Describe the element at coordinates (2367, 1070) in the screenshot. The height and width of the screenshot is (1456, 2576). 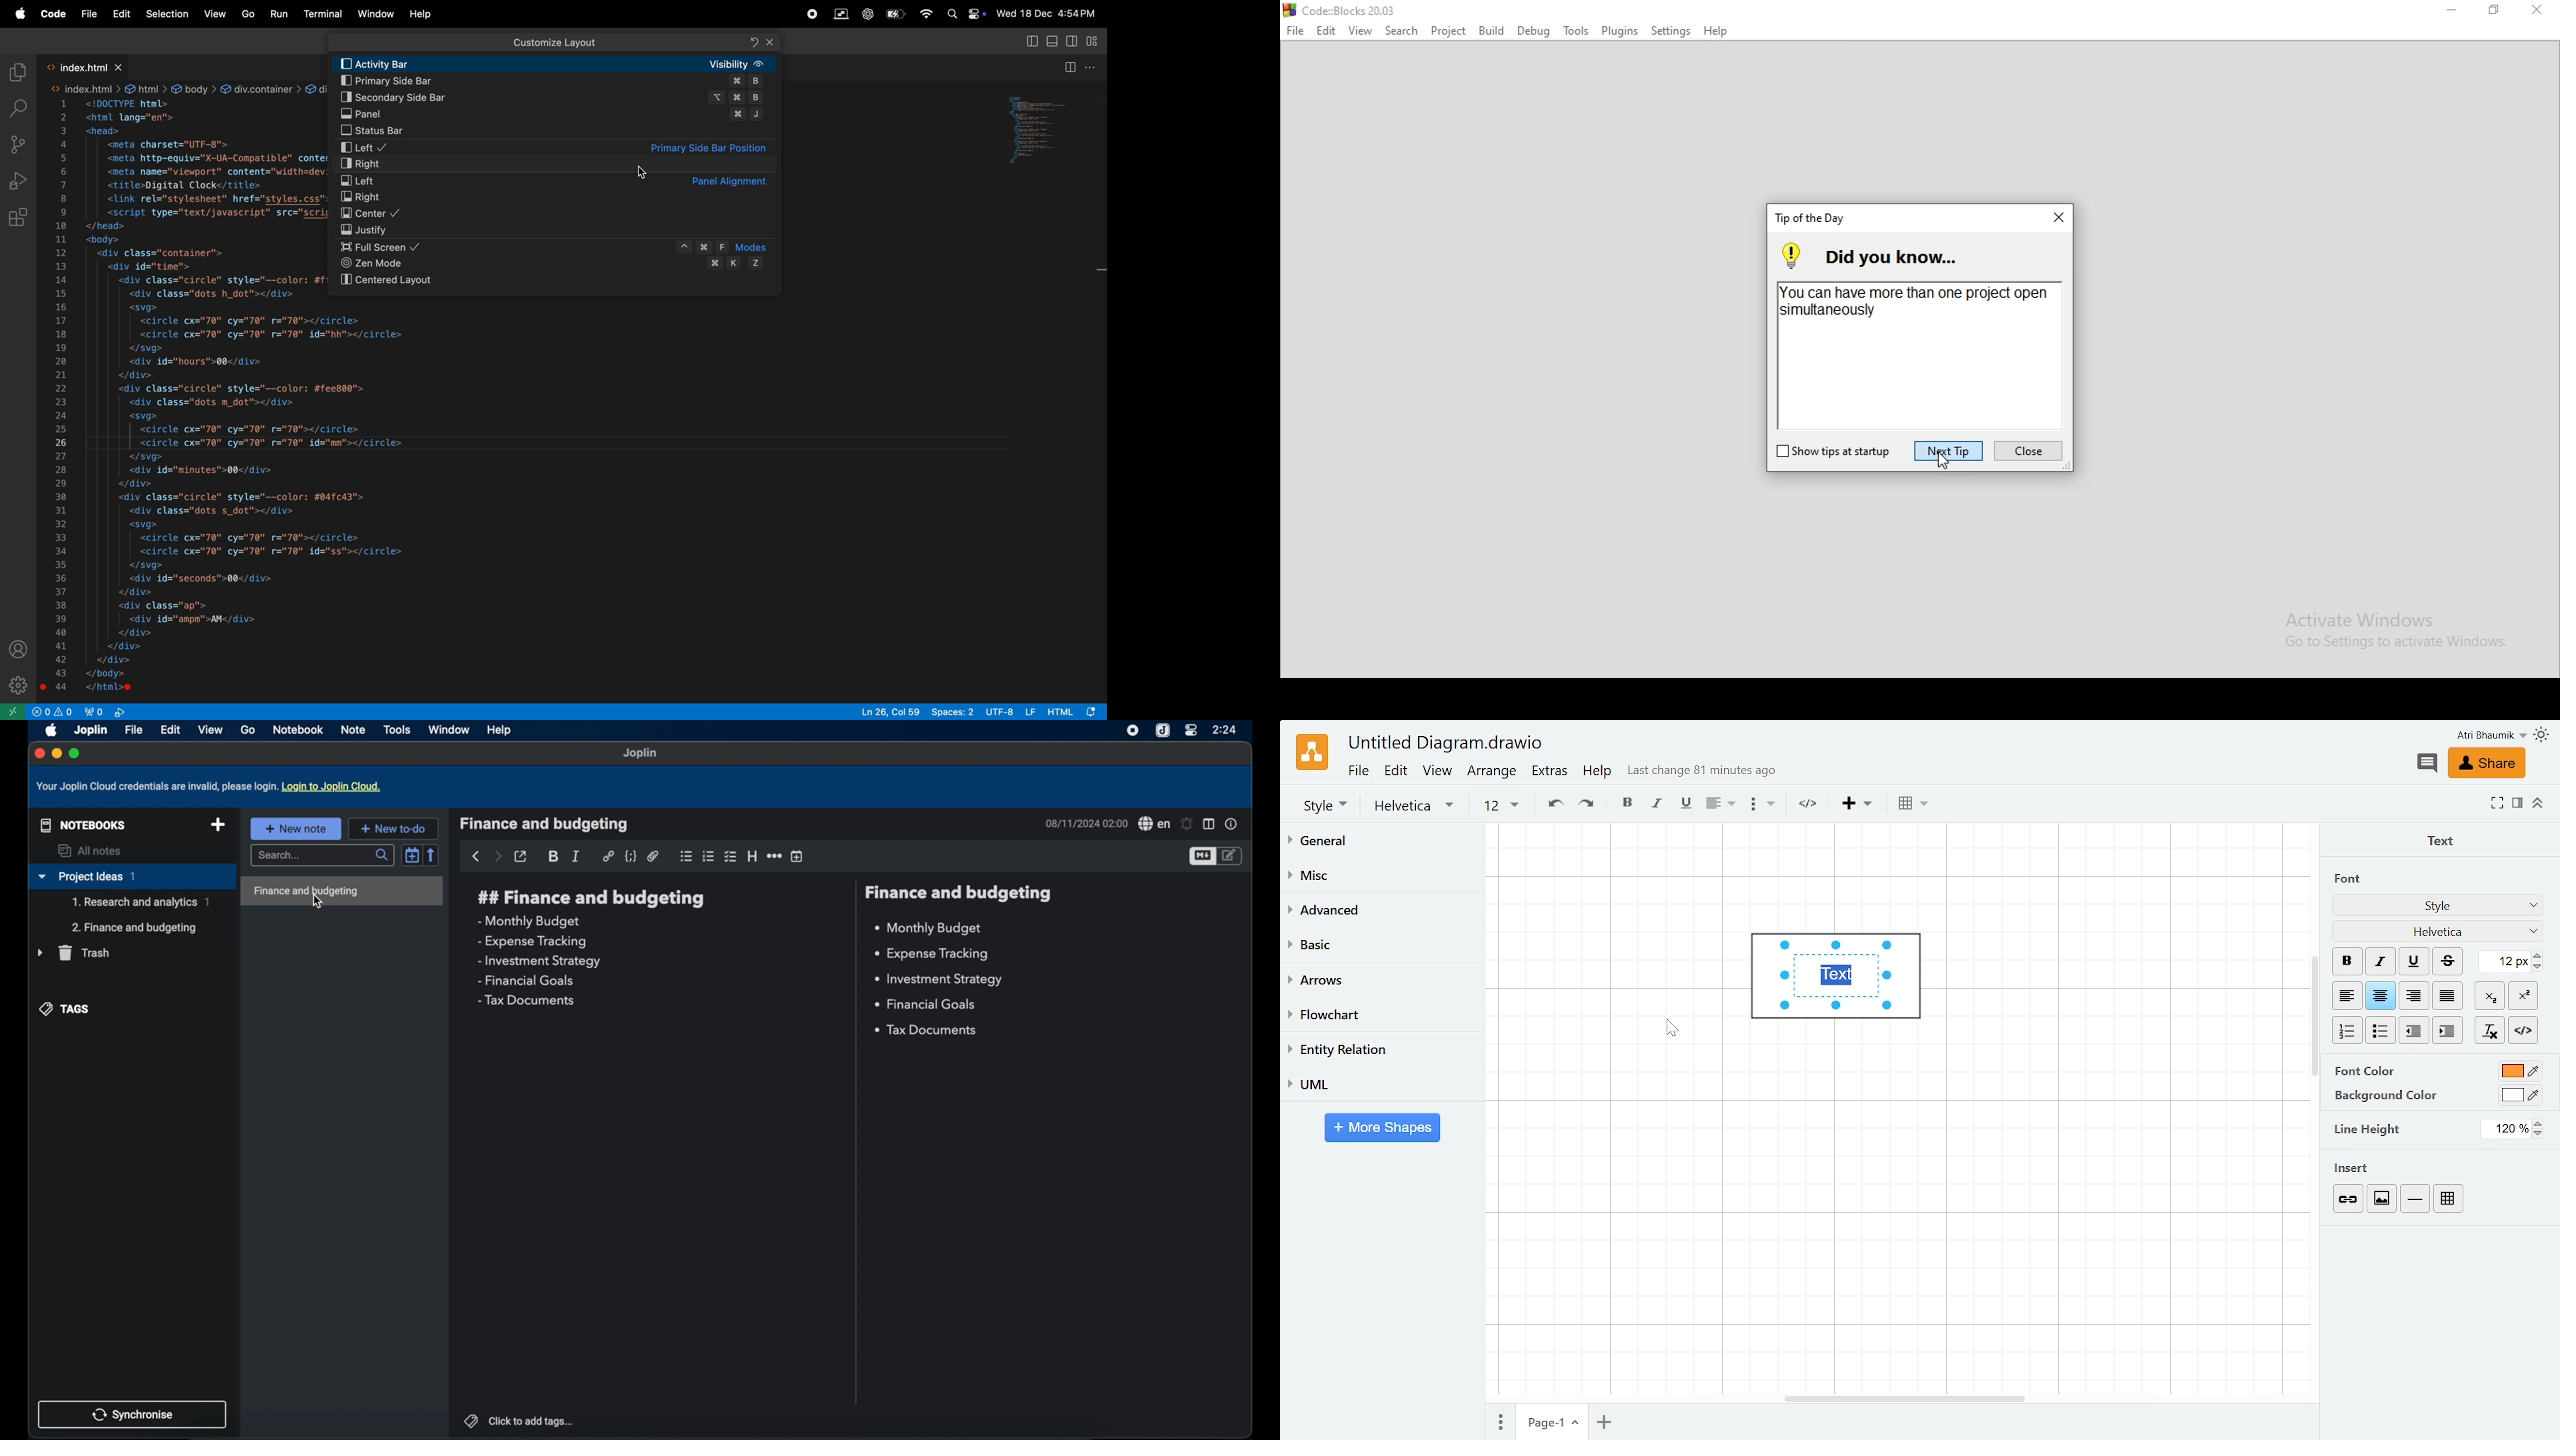
I see `font color` at that location.